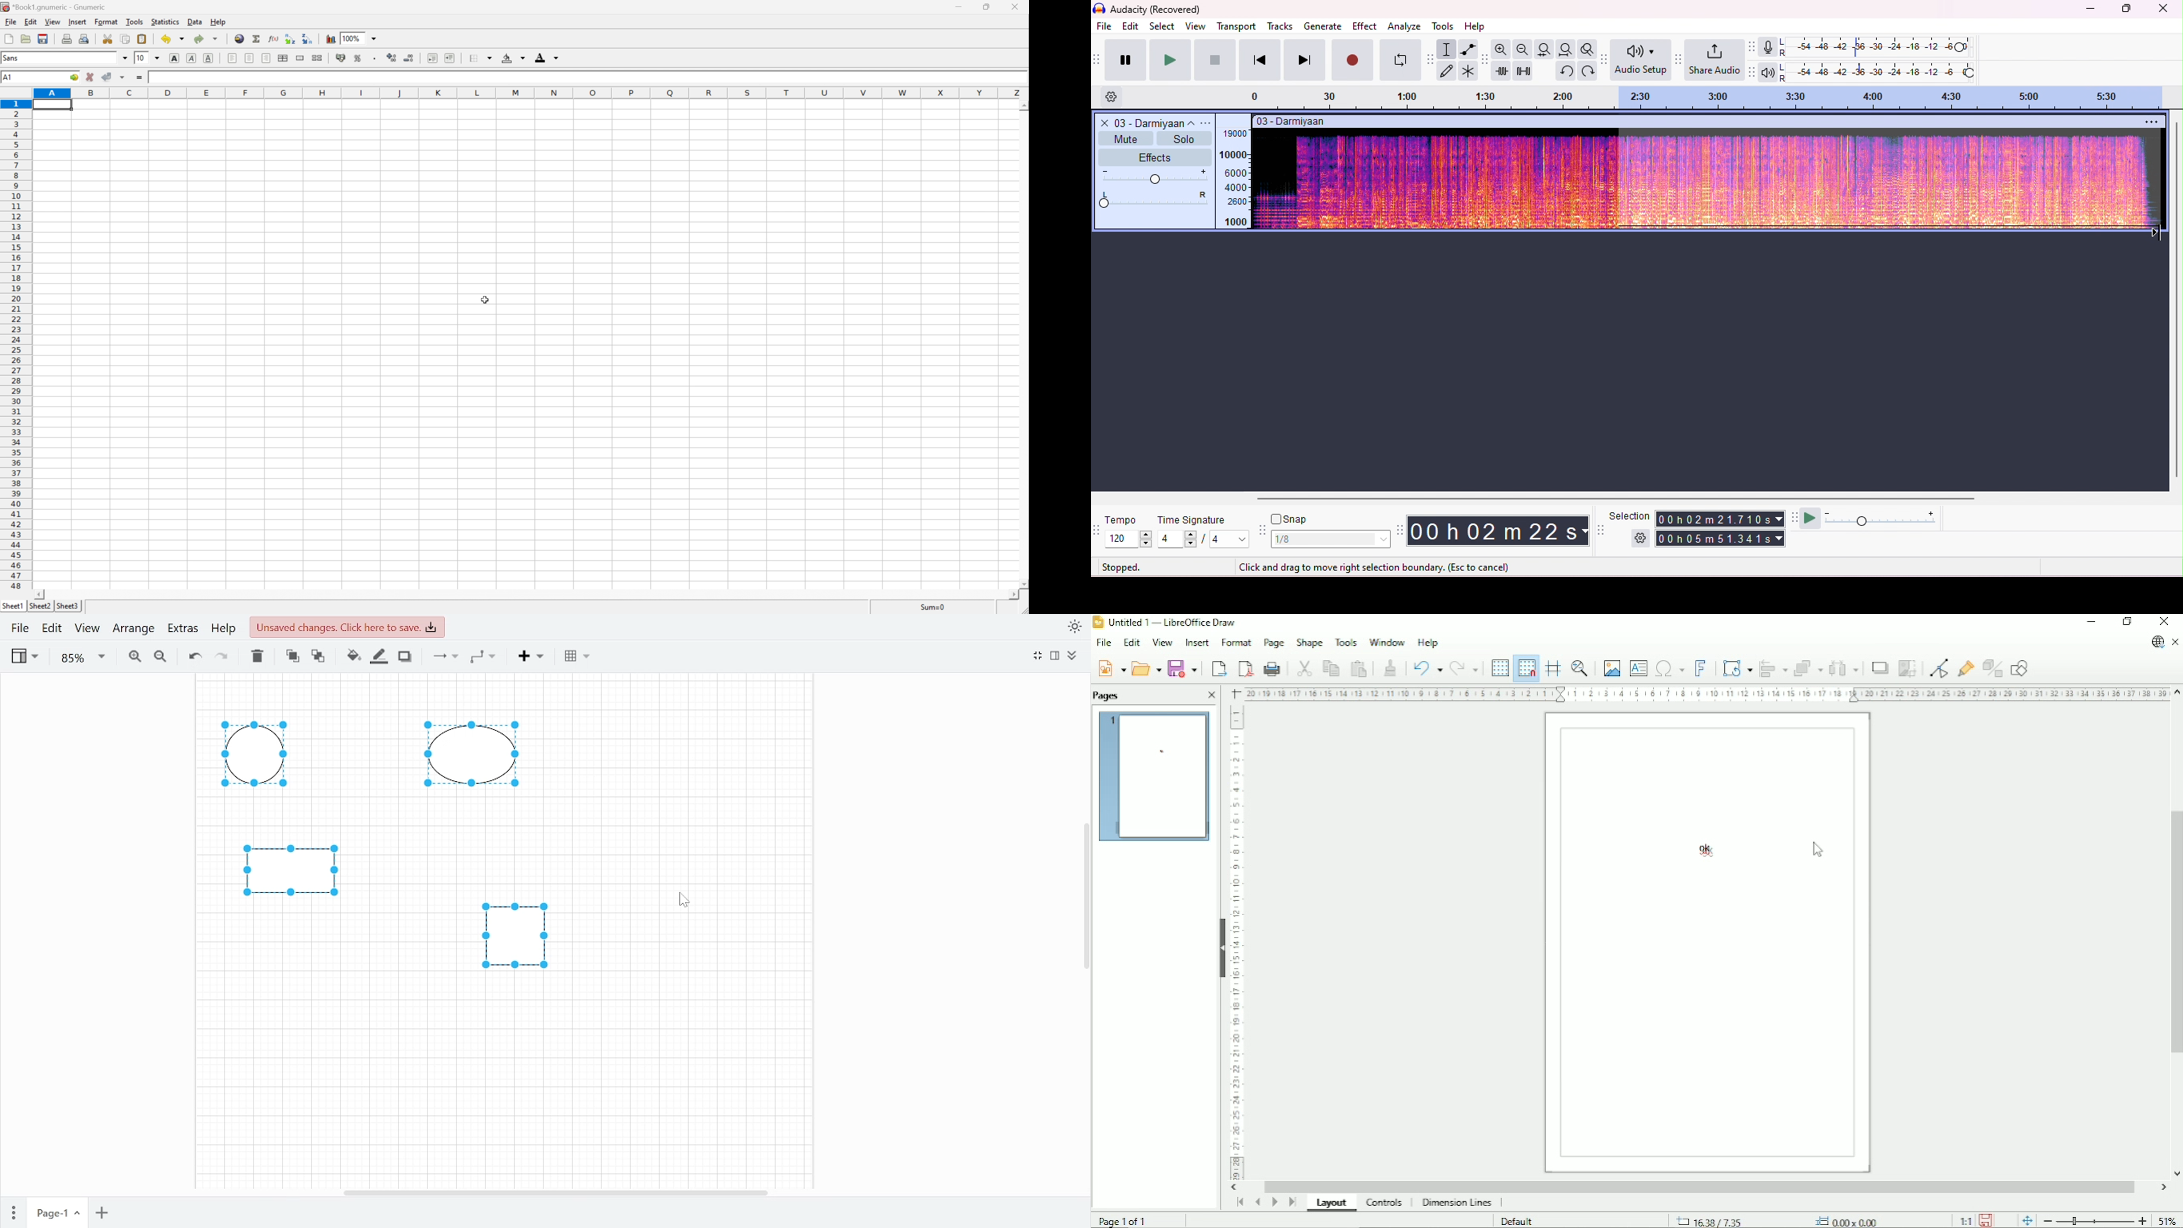 The width and height of the screenshot is (2184, 1232). Describe the element at coordinates (66, 606) in the screenshot. I see `Sheet2` at that location.